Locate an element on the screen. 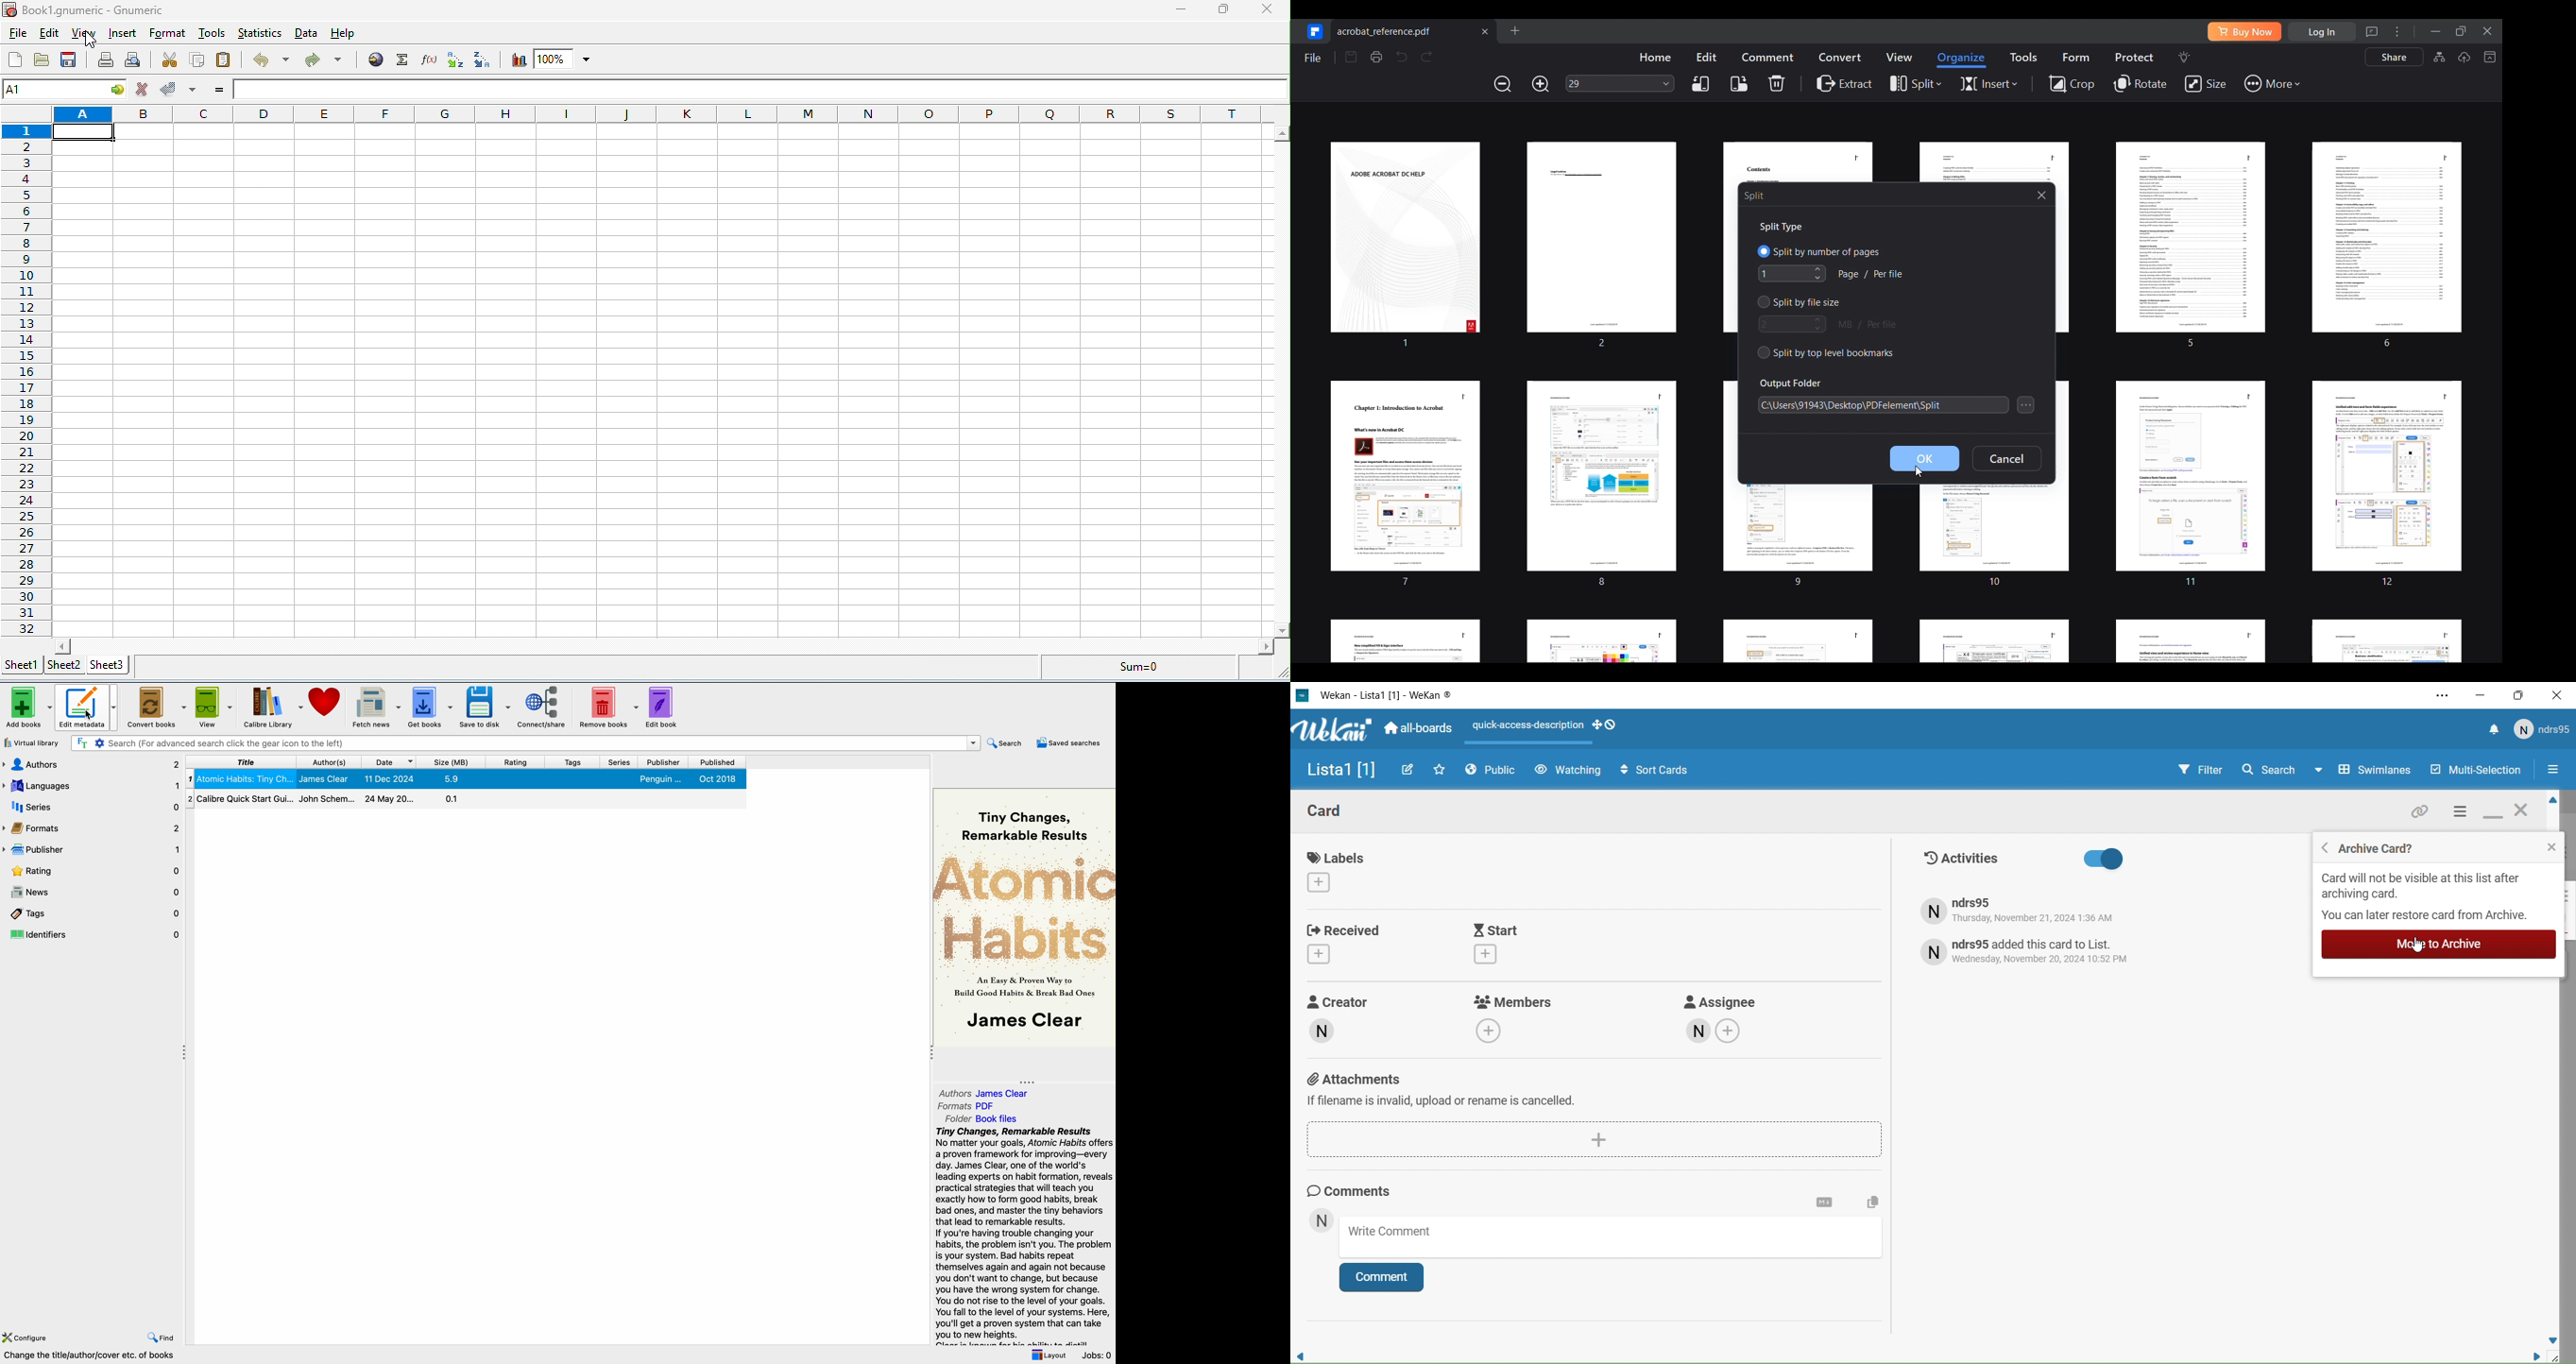 The image size is (2576, 1372). formats PDF is located at coordinates (966, 1107).